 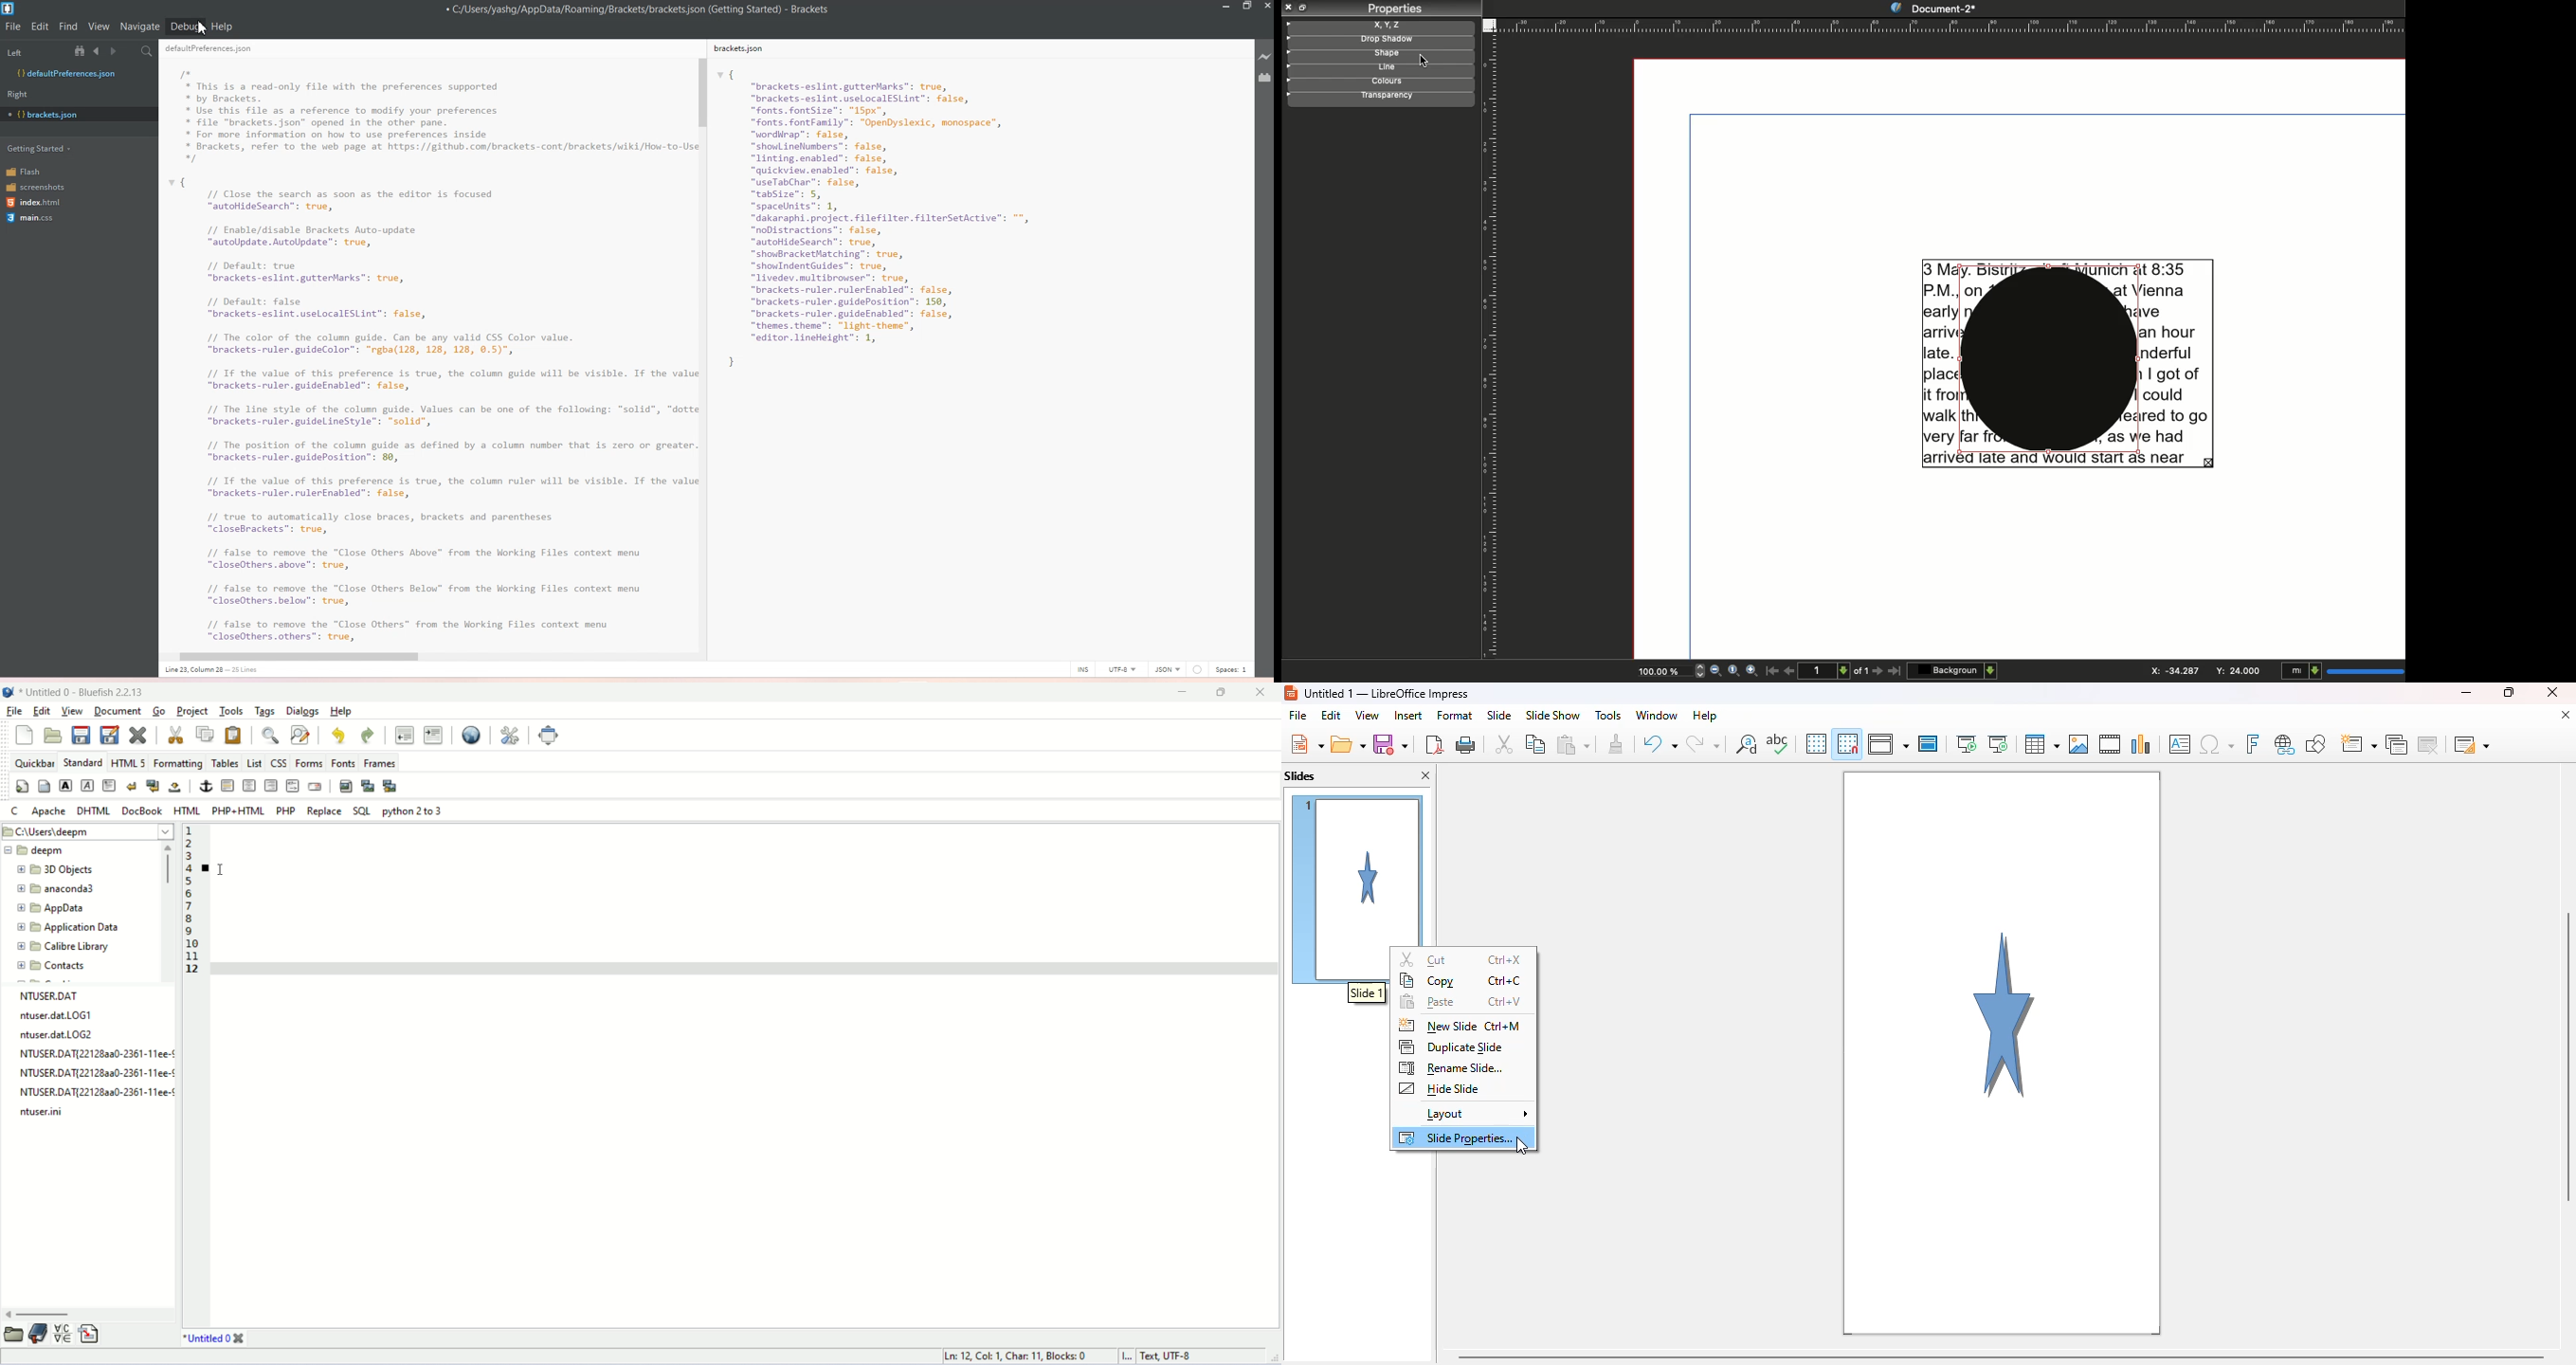 I want to click on find and replace, so click(x=1747, y=744).